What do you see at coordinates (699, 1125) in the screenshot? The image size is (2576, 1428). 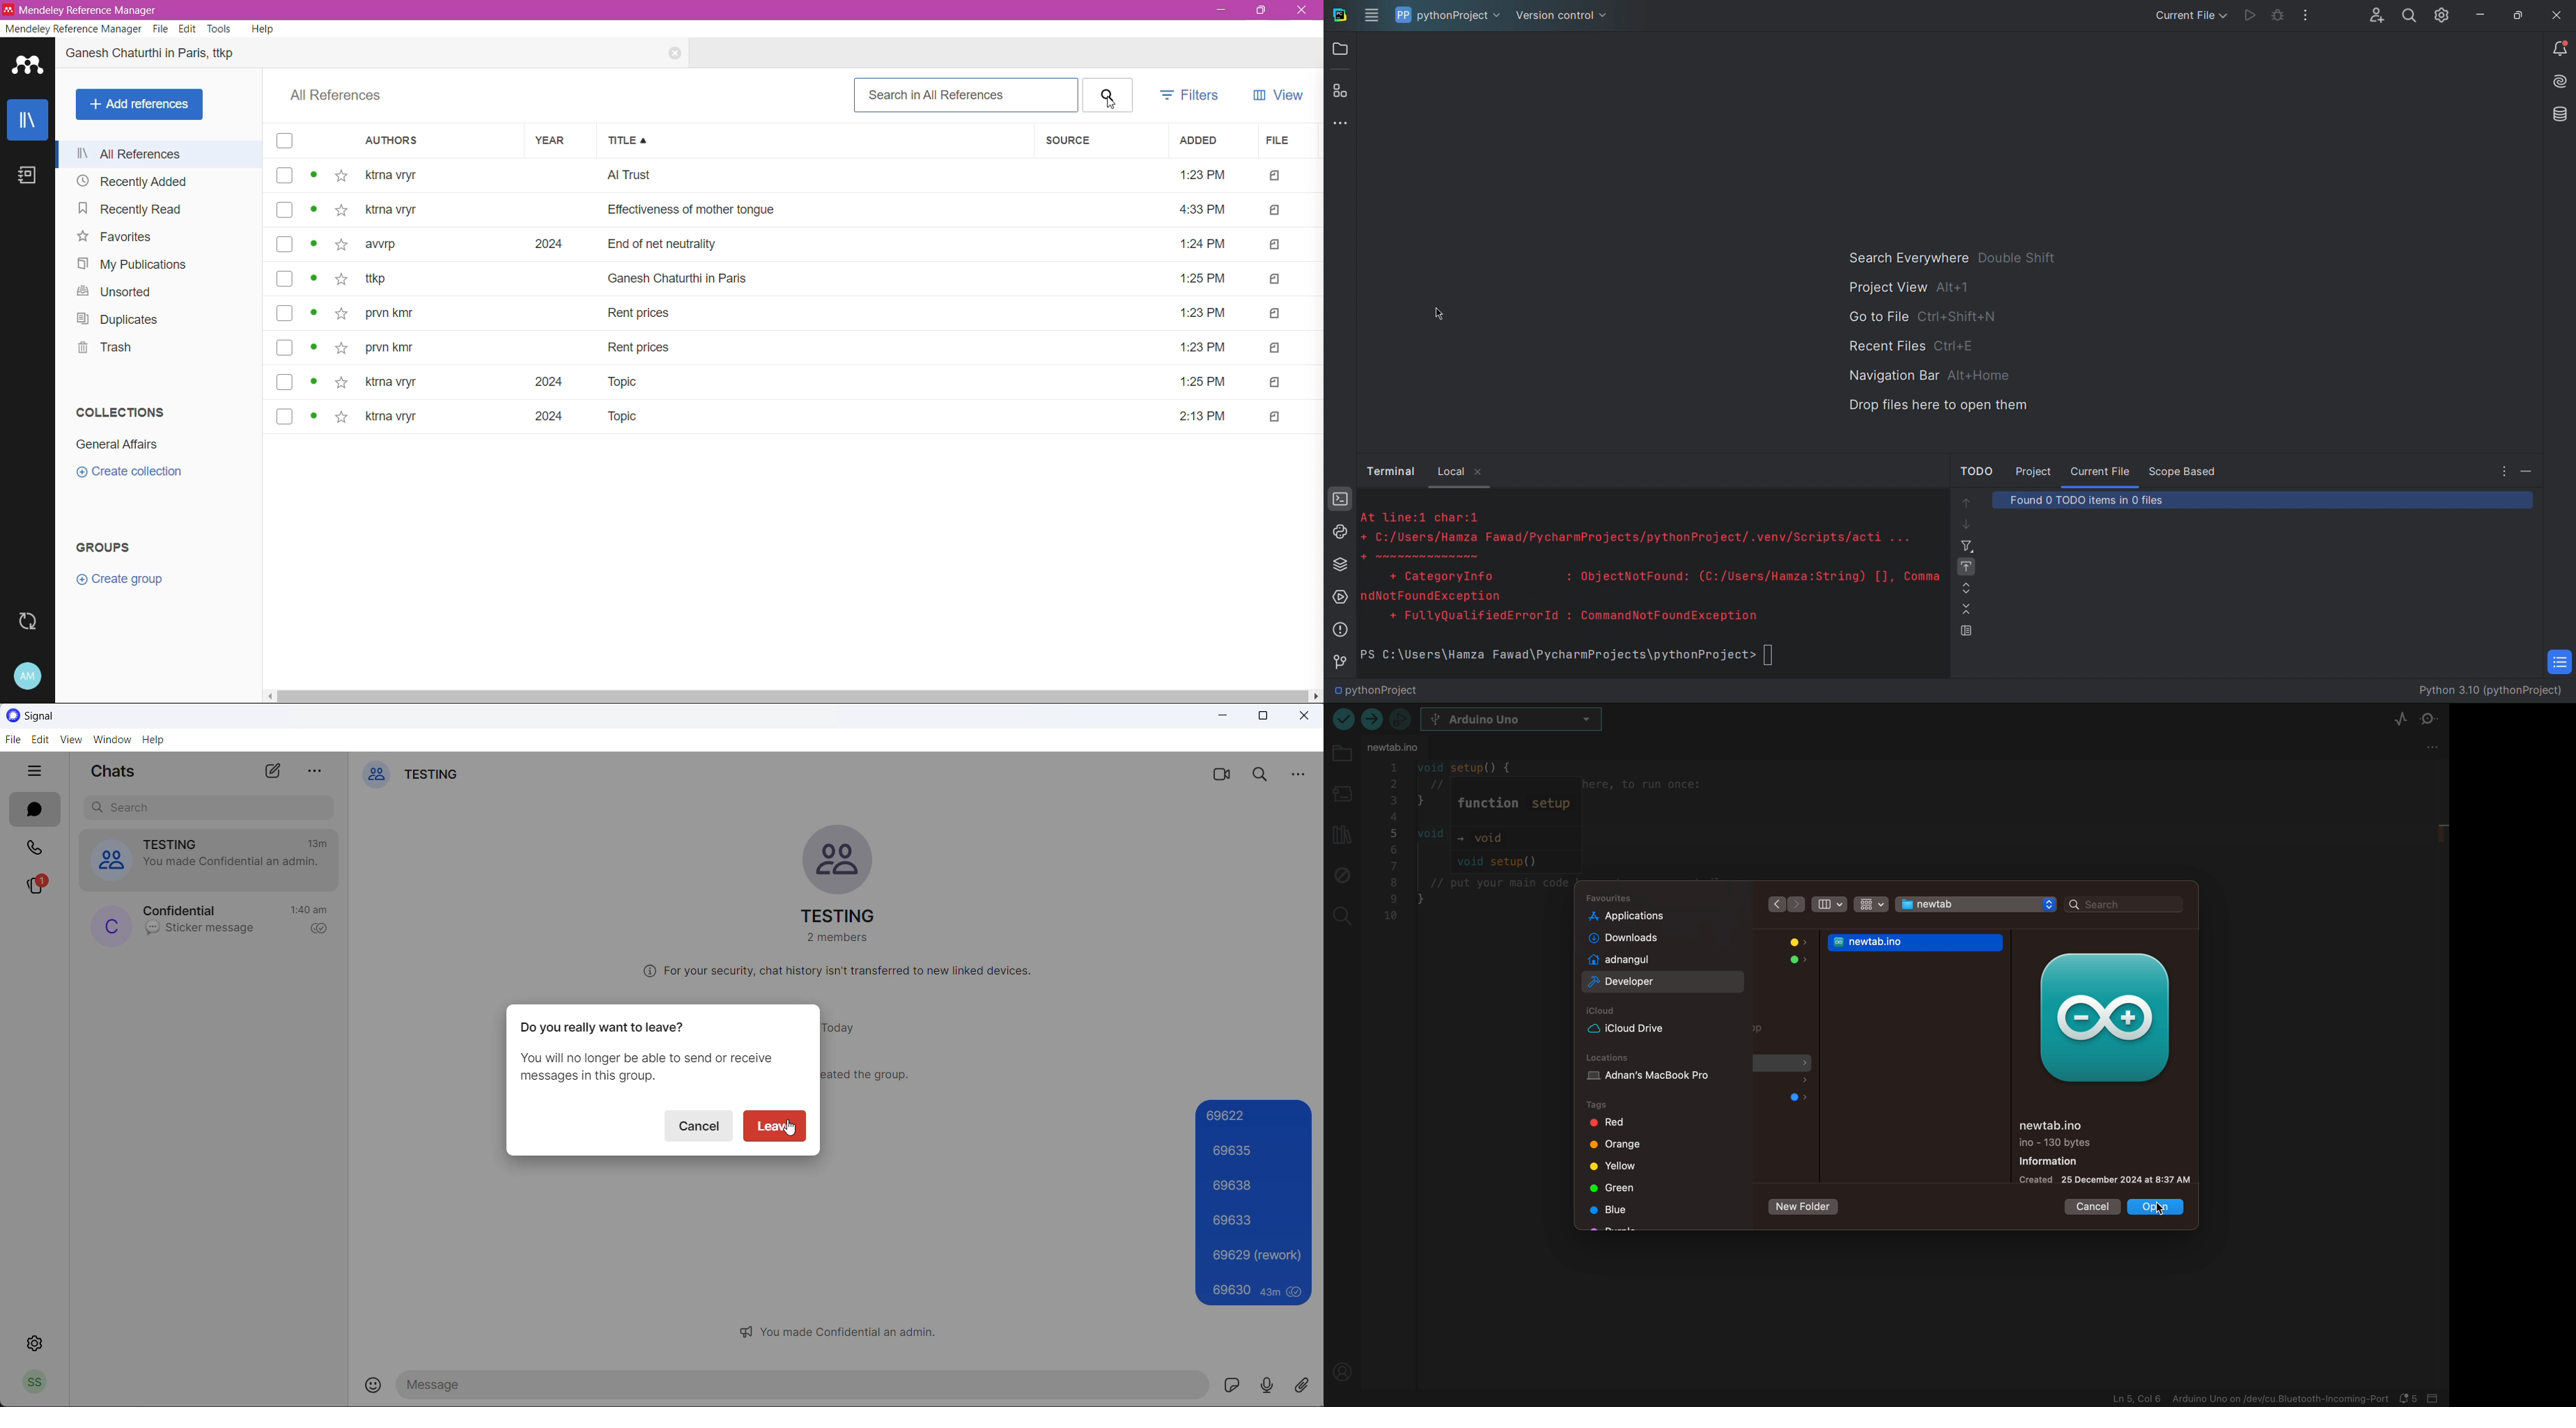 I see `cancel` at bounding box center [699, 1125].